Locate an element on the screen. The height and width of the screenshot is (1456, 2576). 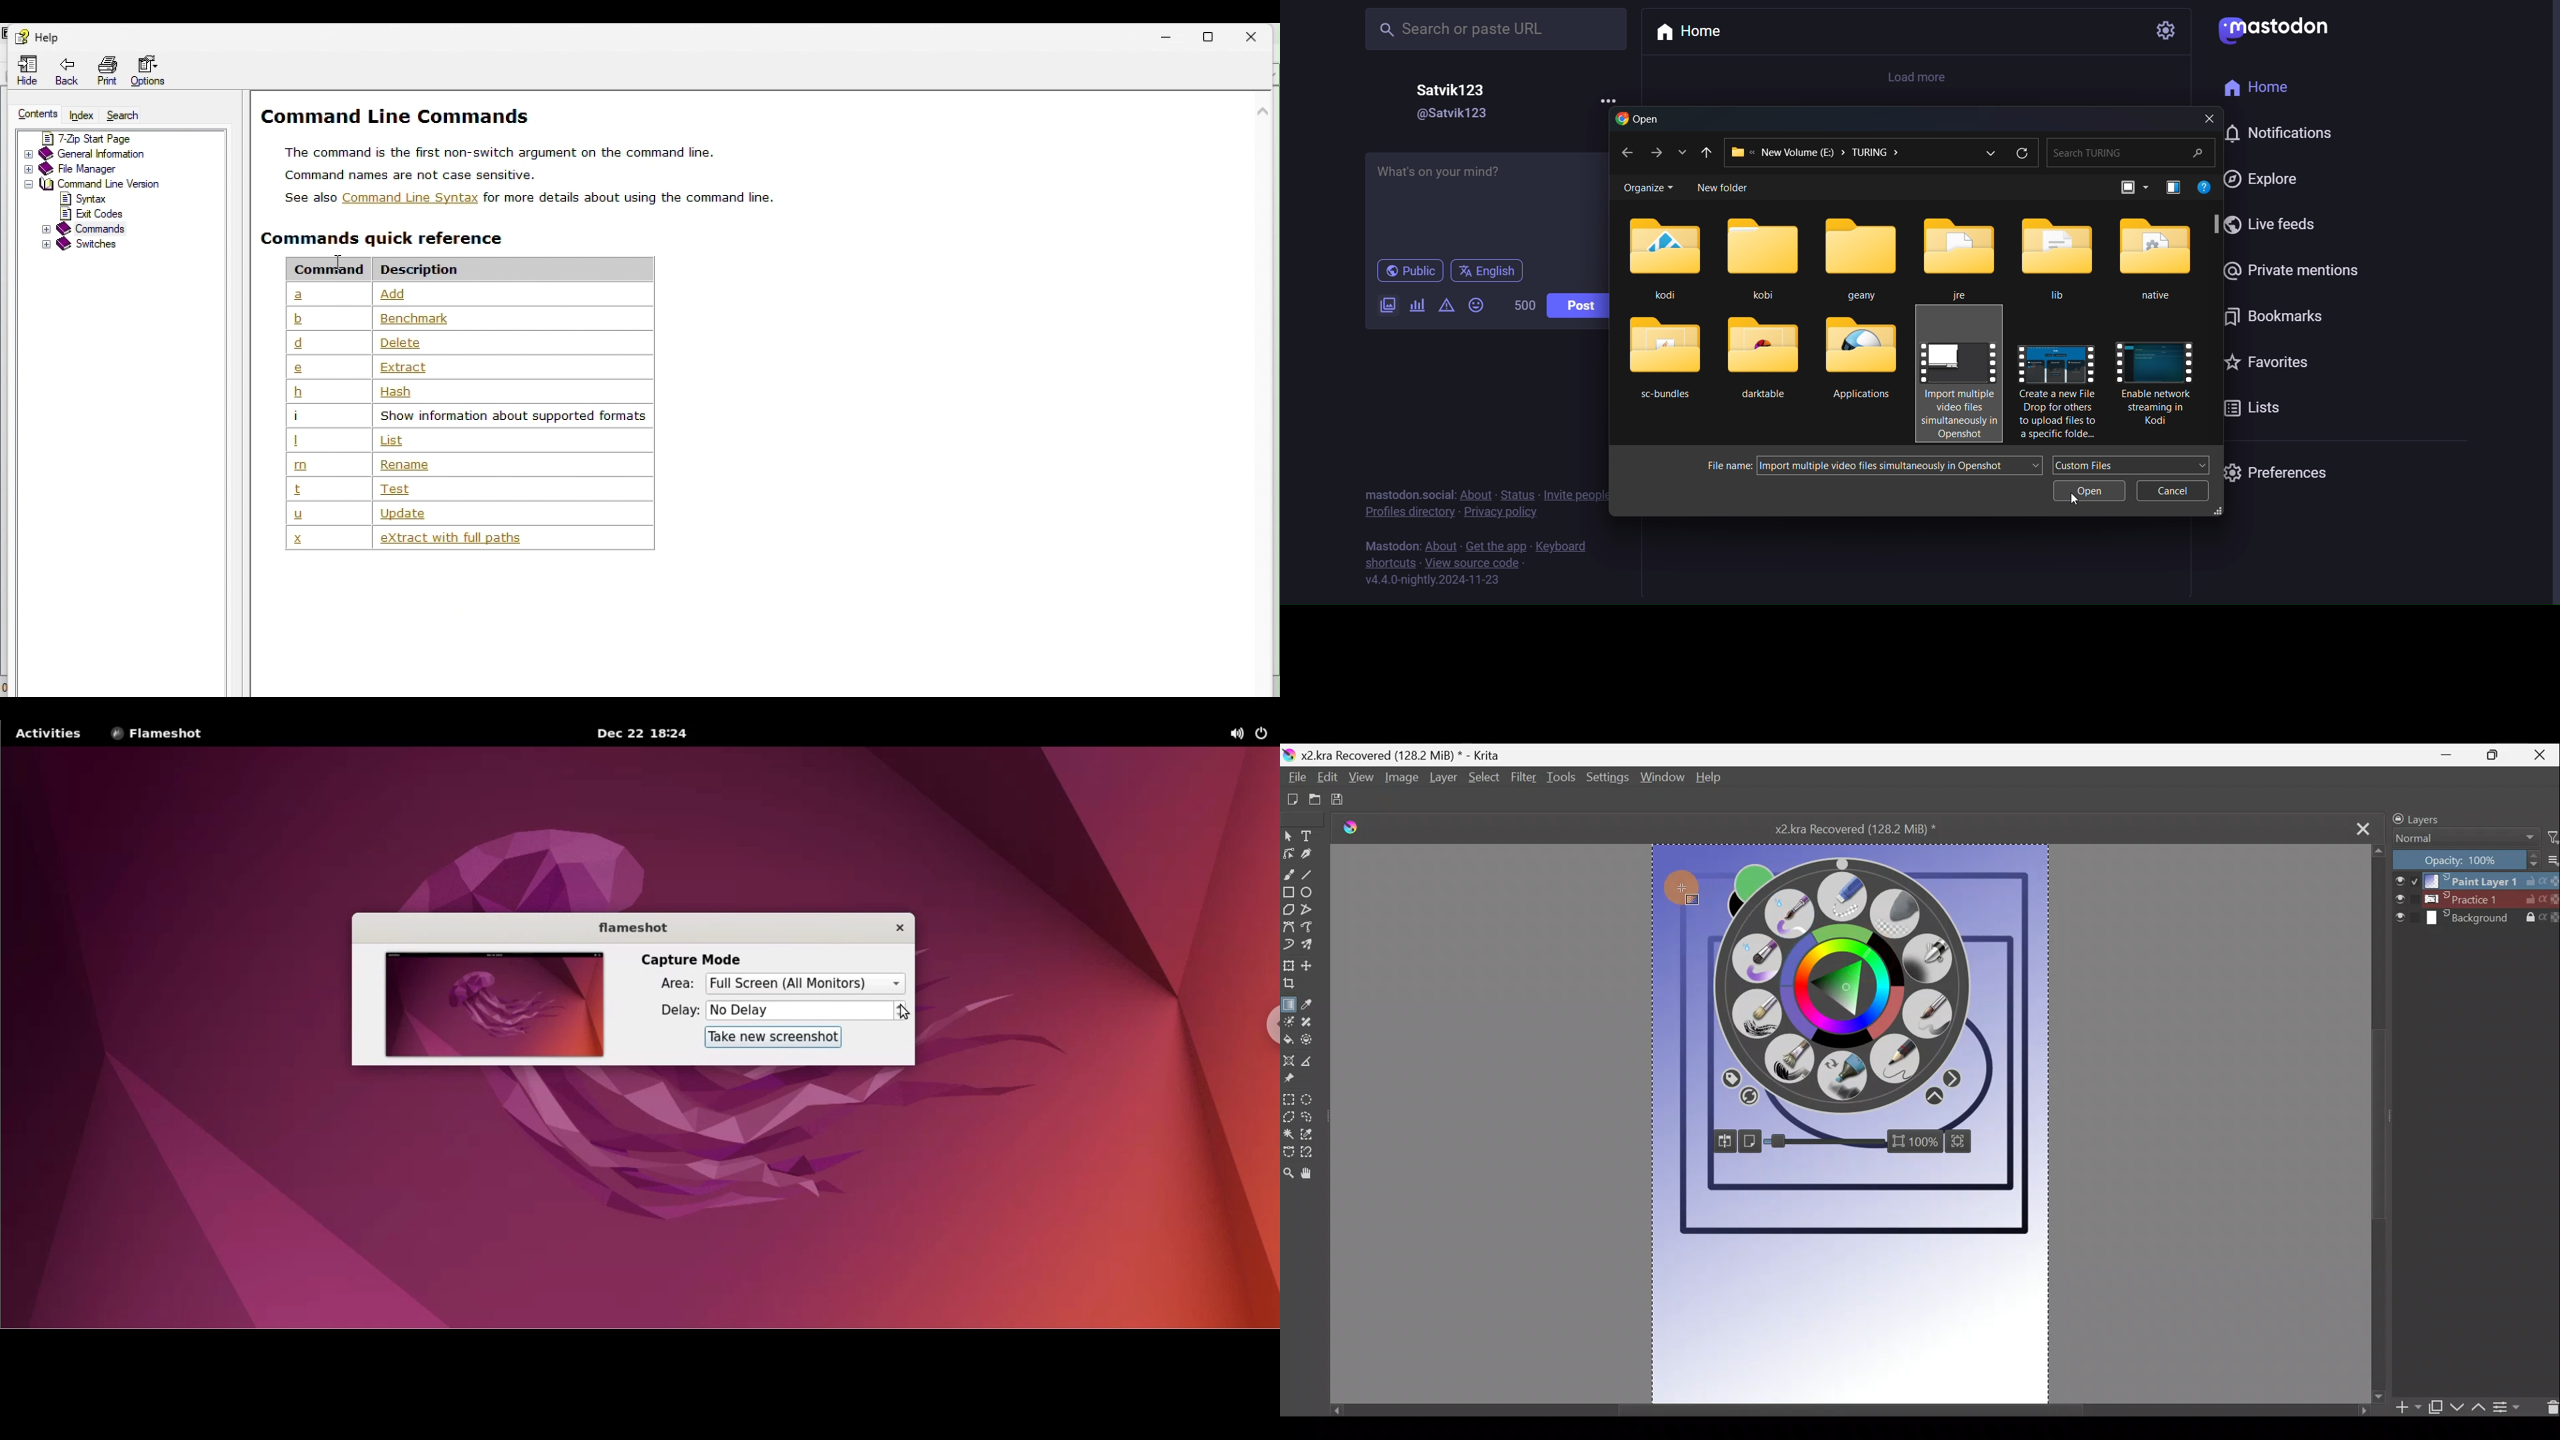
description is located at coordinates (439, 512).